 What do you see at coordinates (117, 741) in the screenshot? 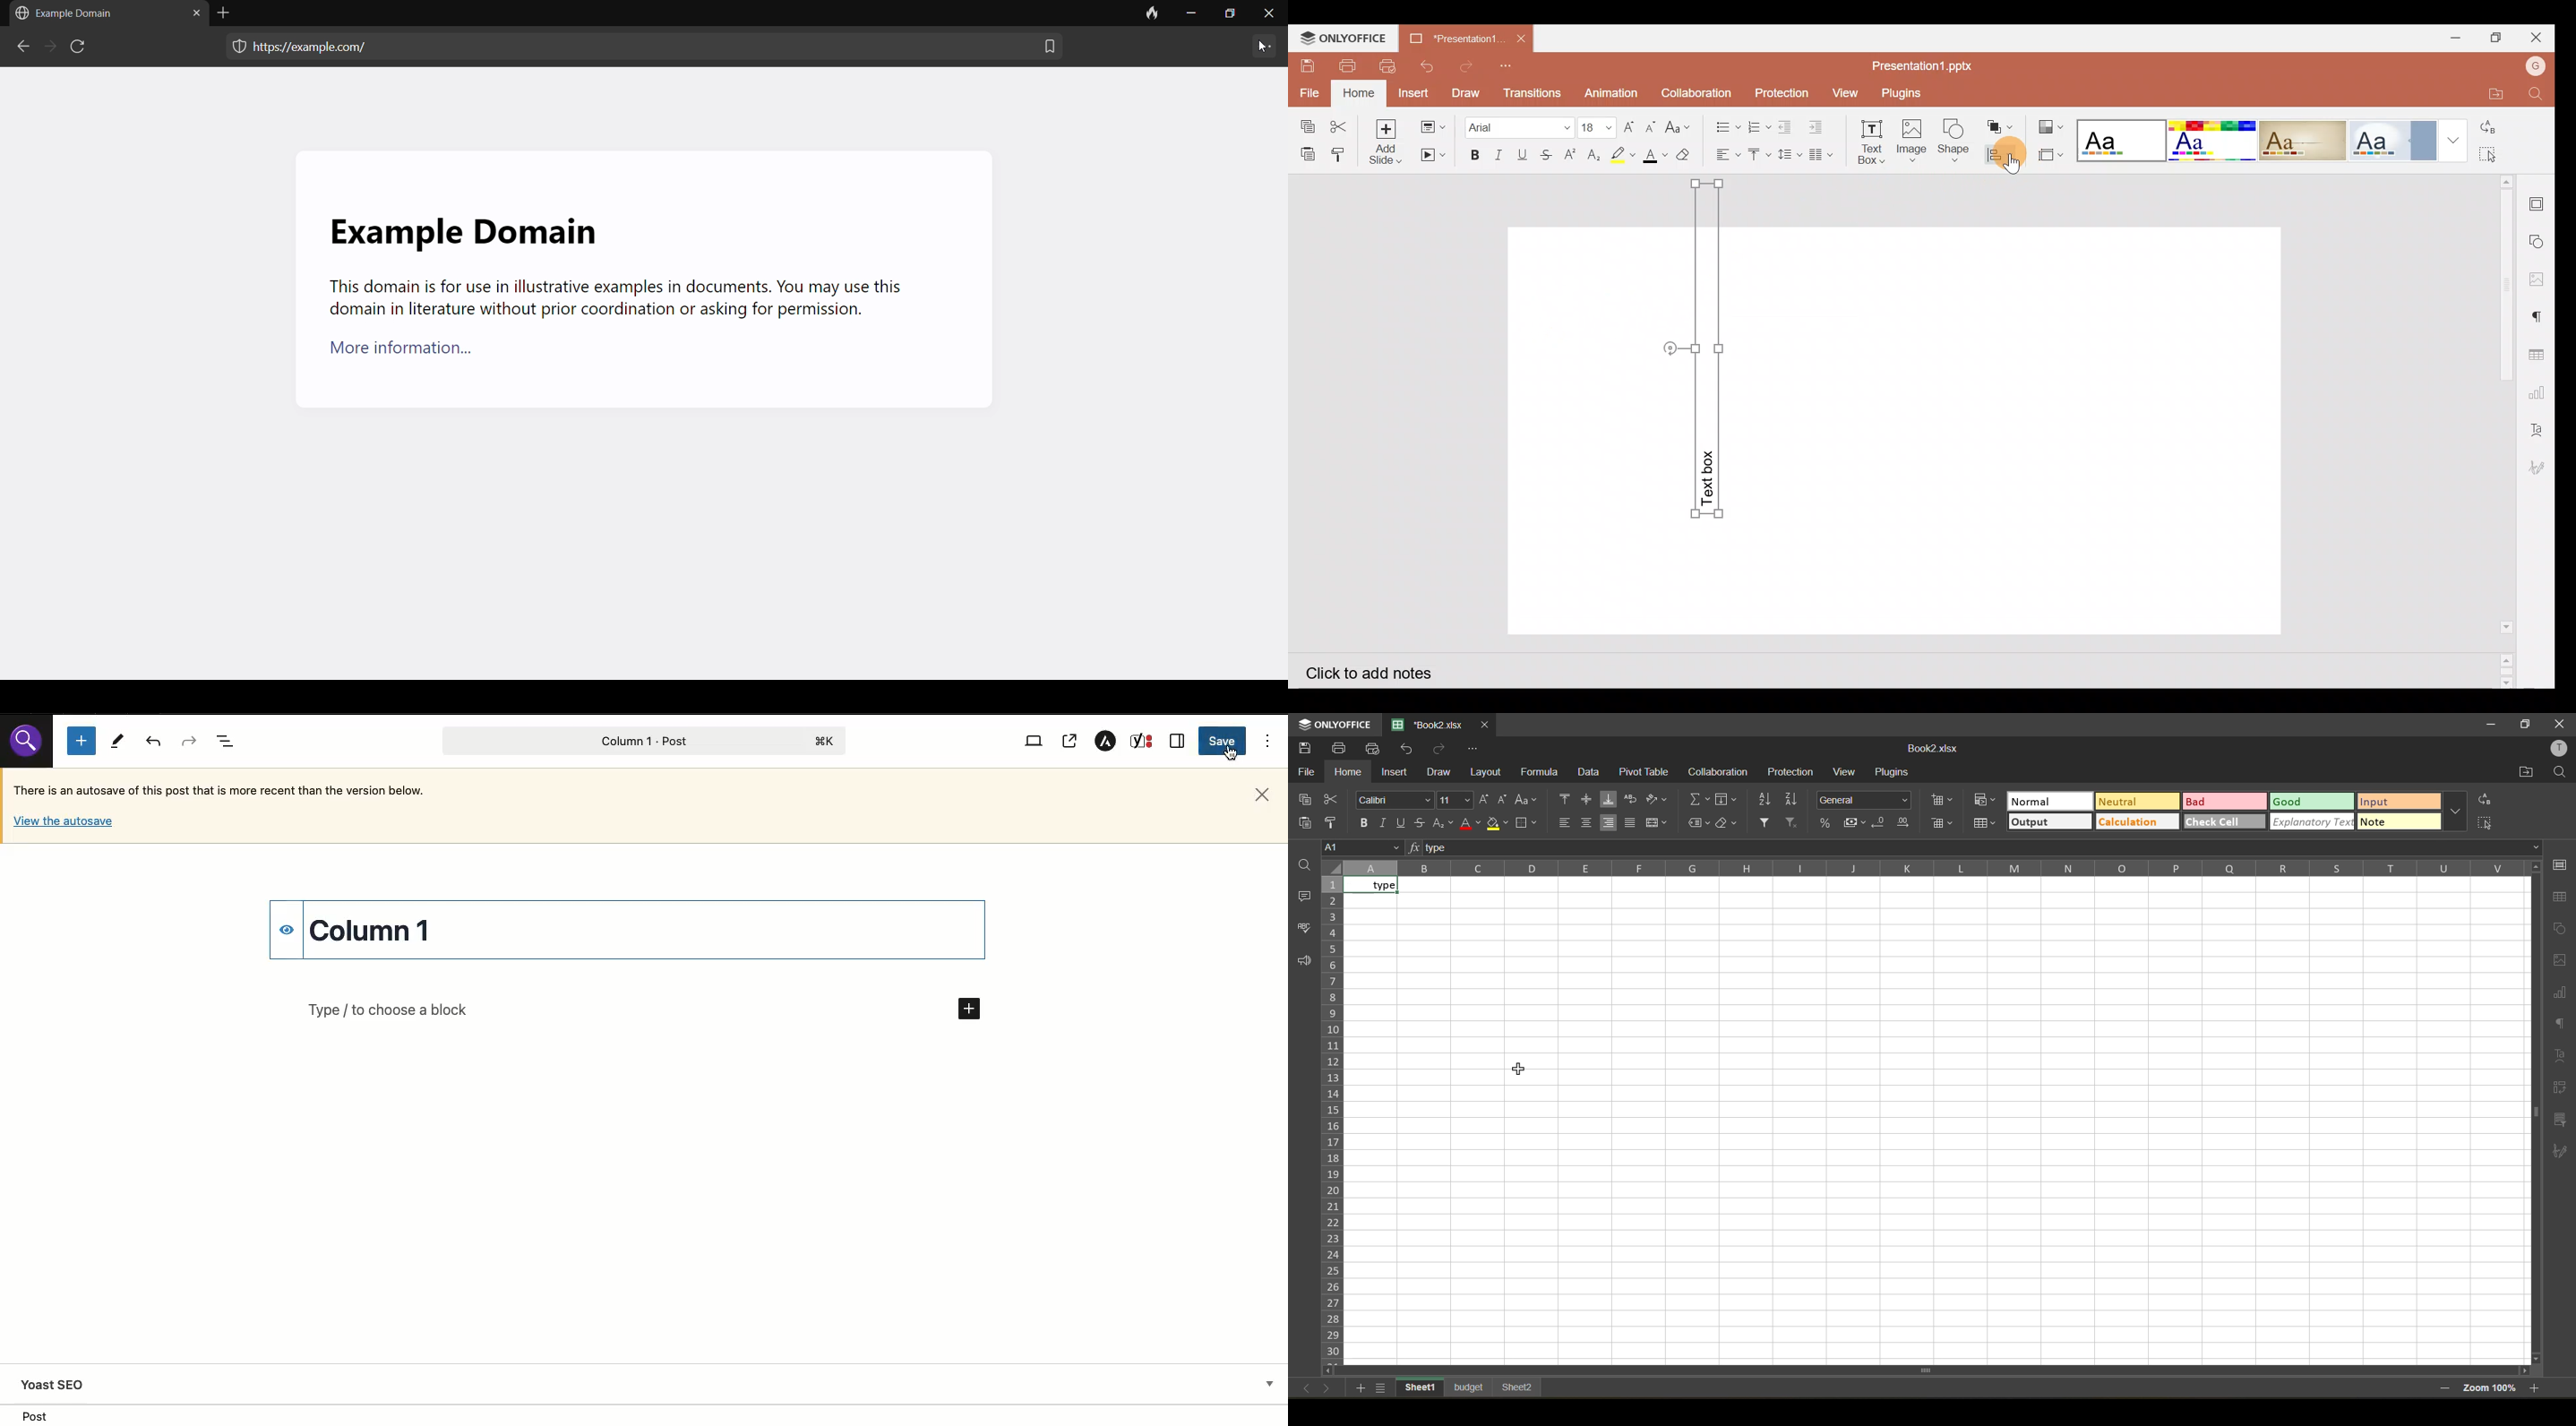
I see `` at bounding box center [117, 741].